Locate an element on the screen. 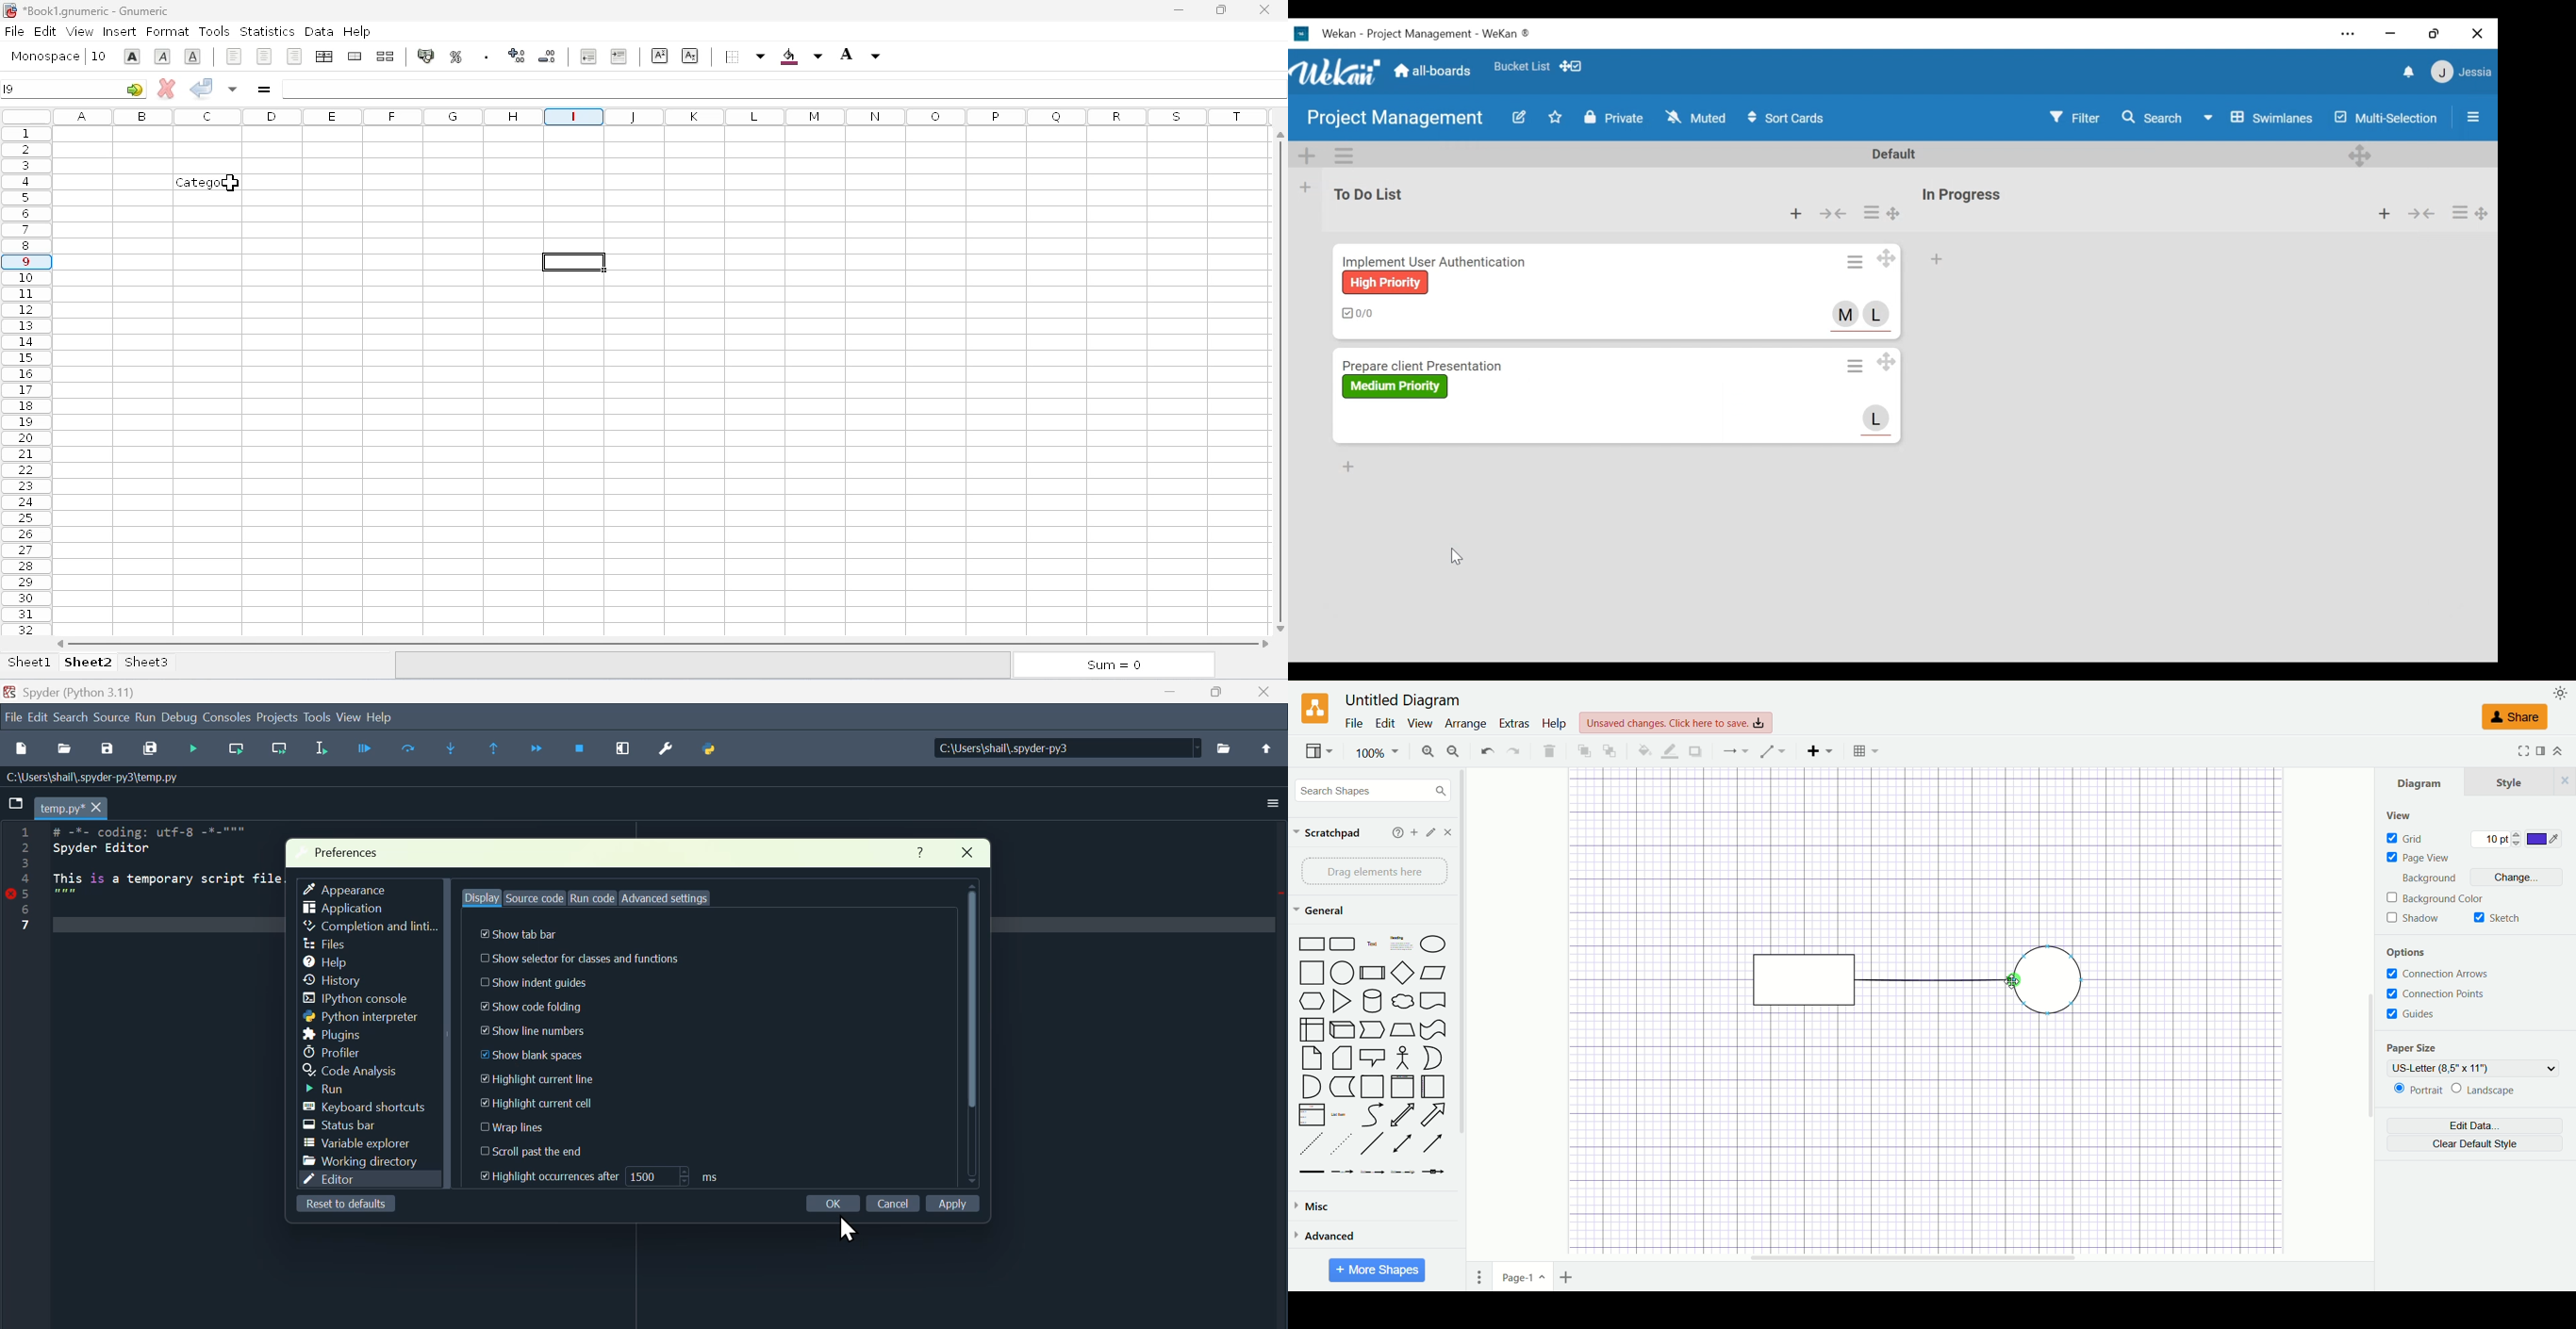  view is located at coordinates (1318, 751).